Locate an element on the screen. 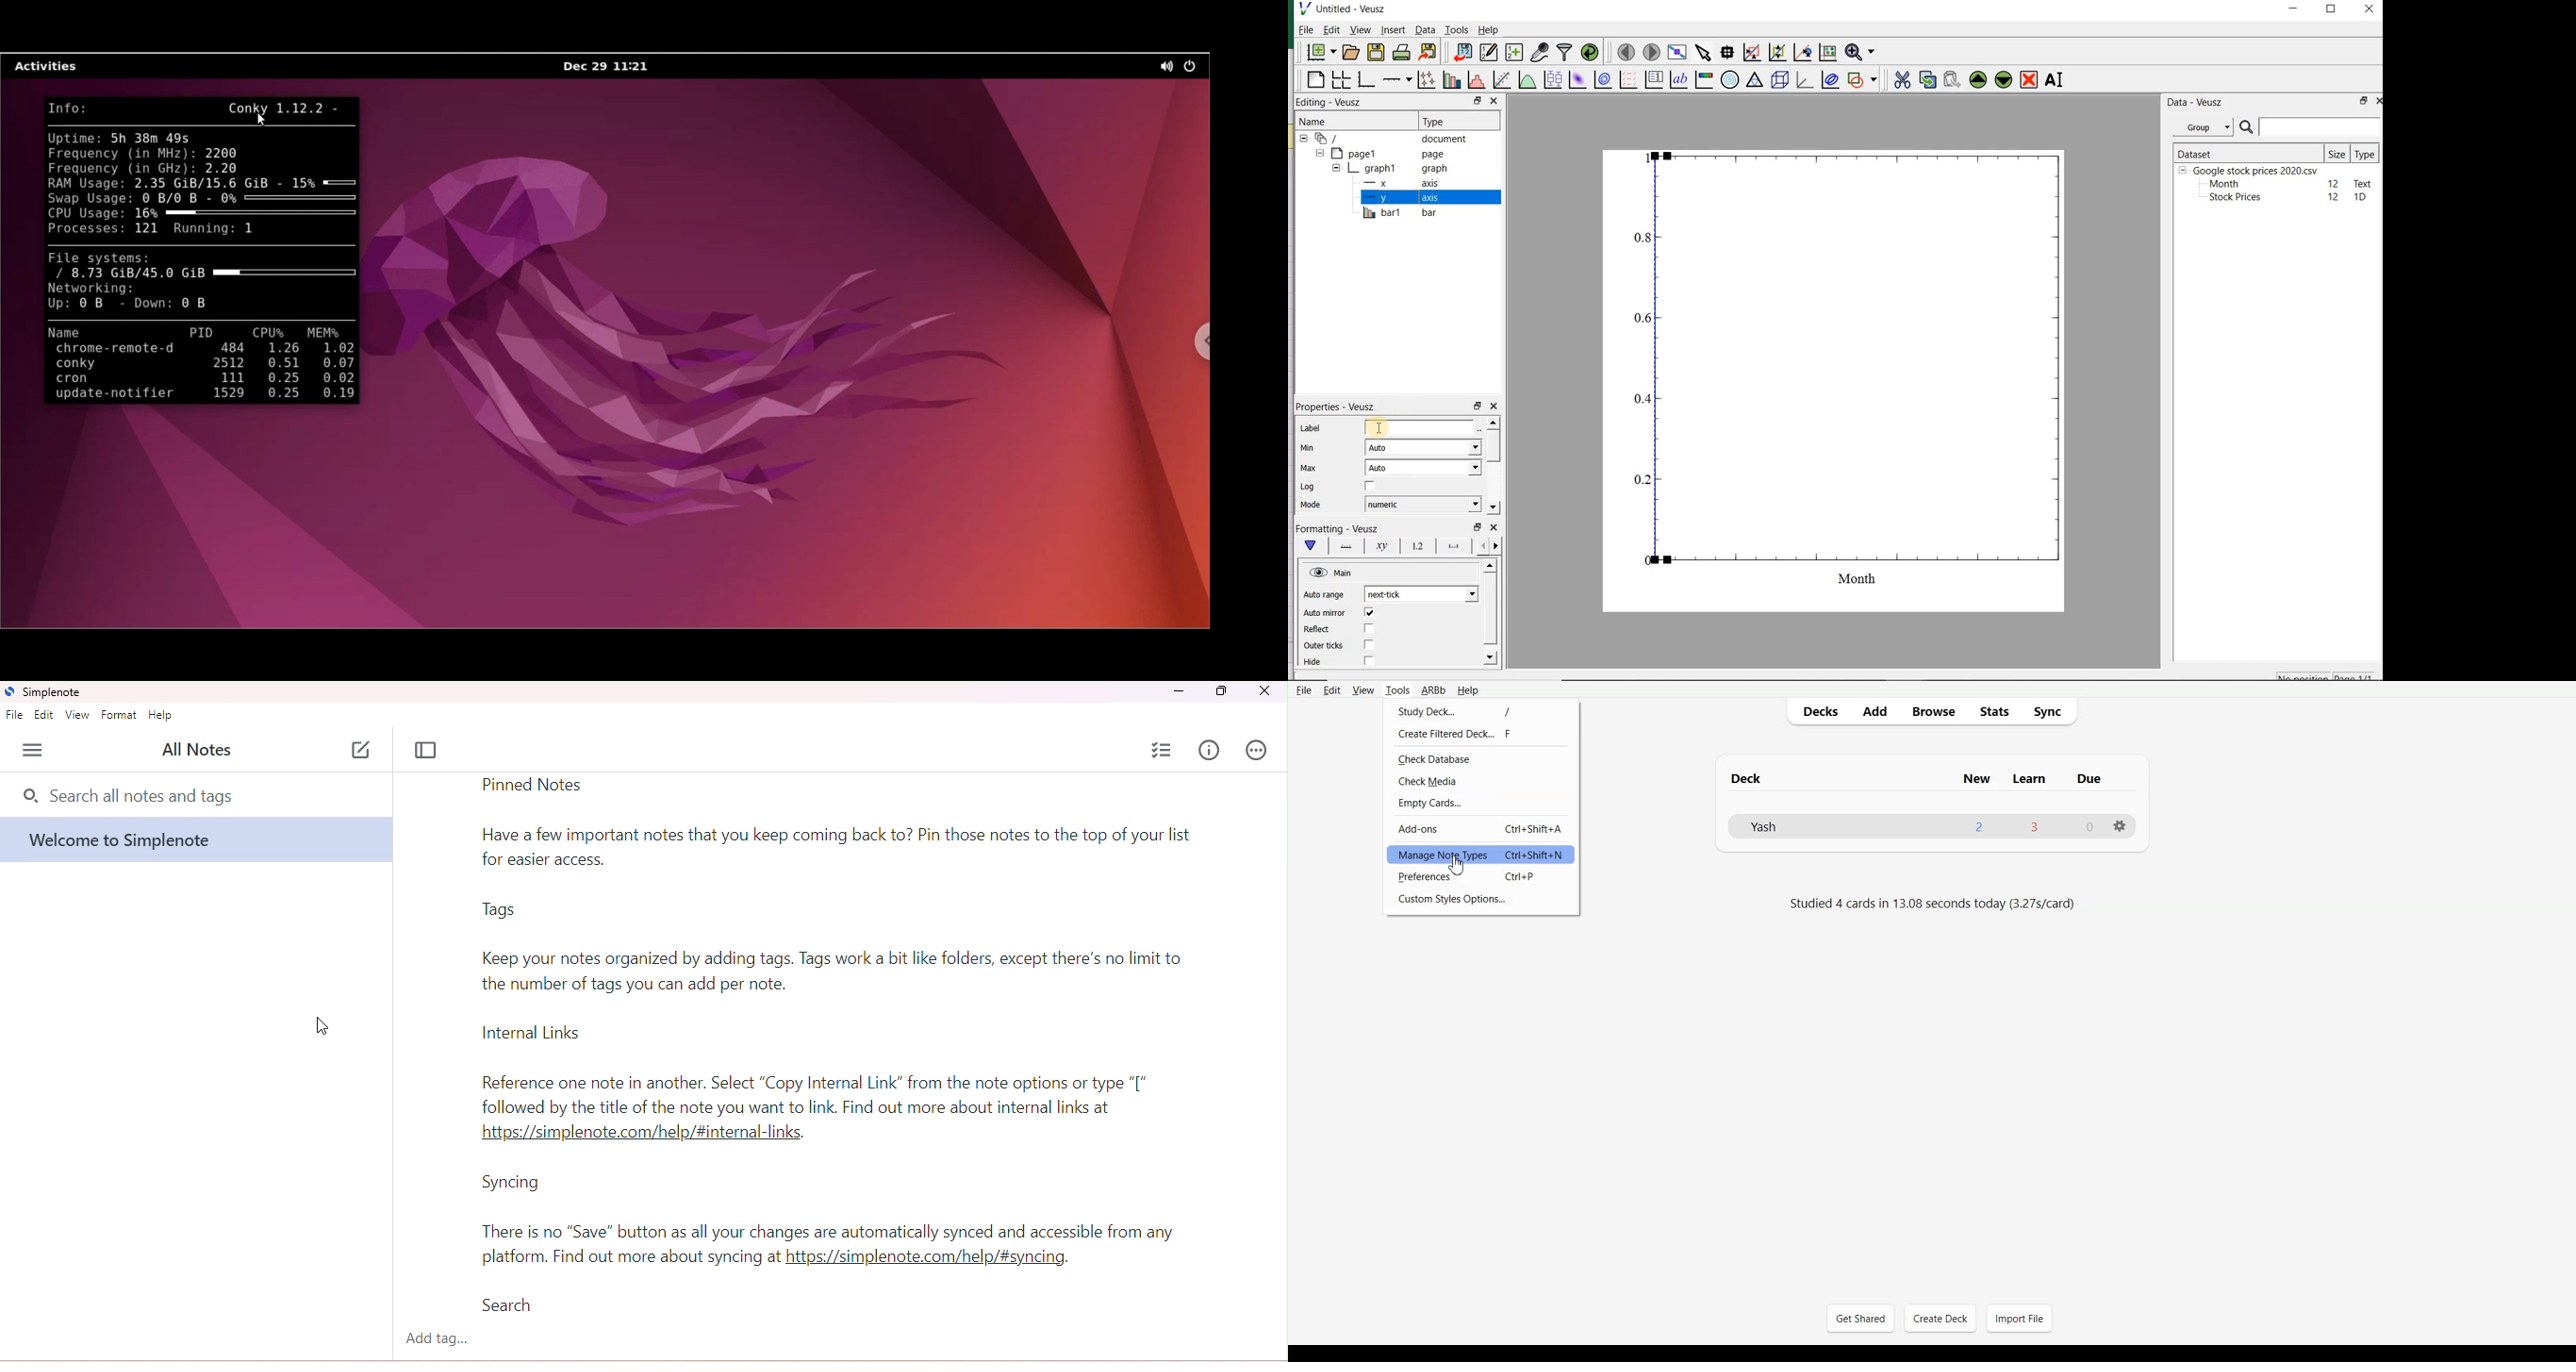  text on tags is located at coordinates (838, 969).